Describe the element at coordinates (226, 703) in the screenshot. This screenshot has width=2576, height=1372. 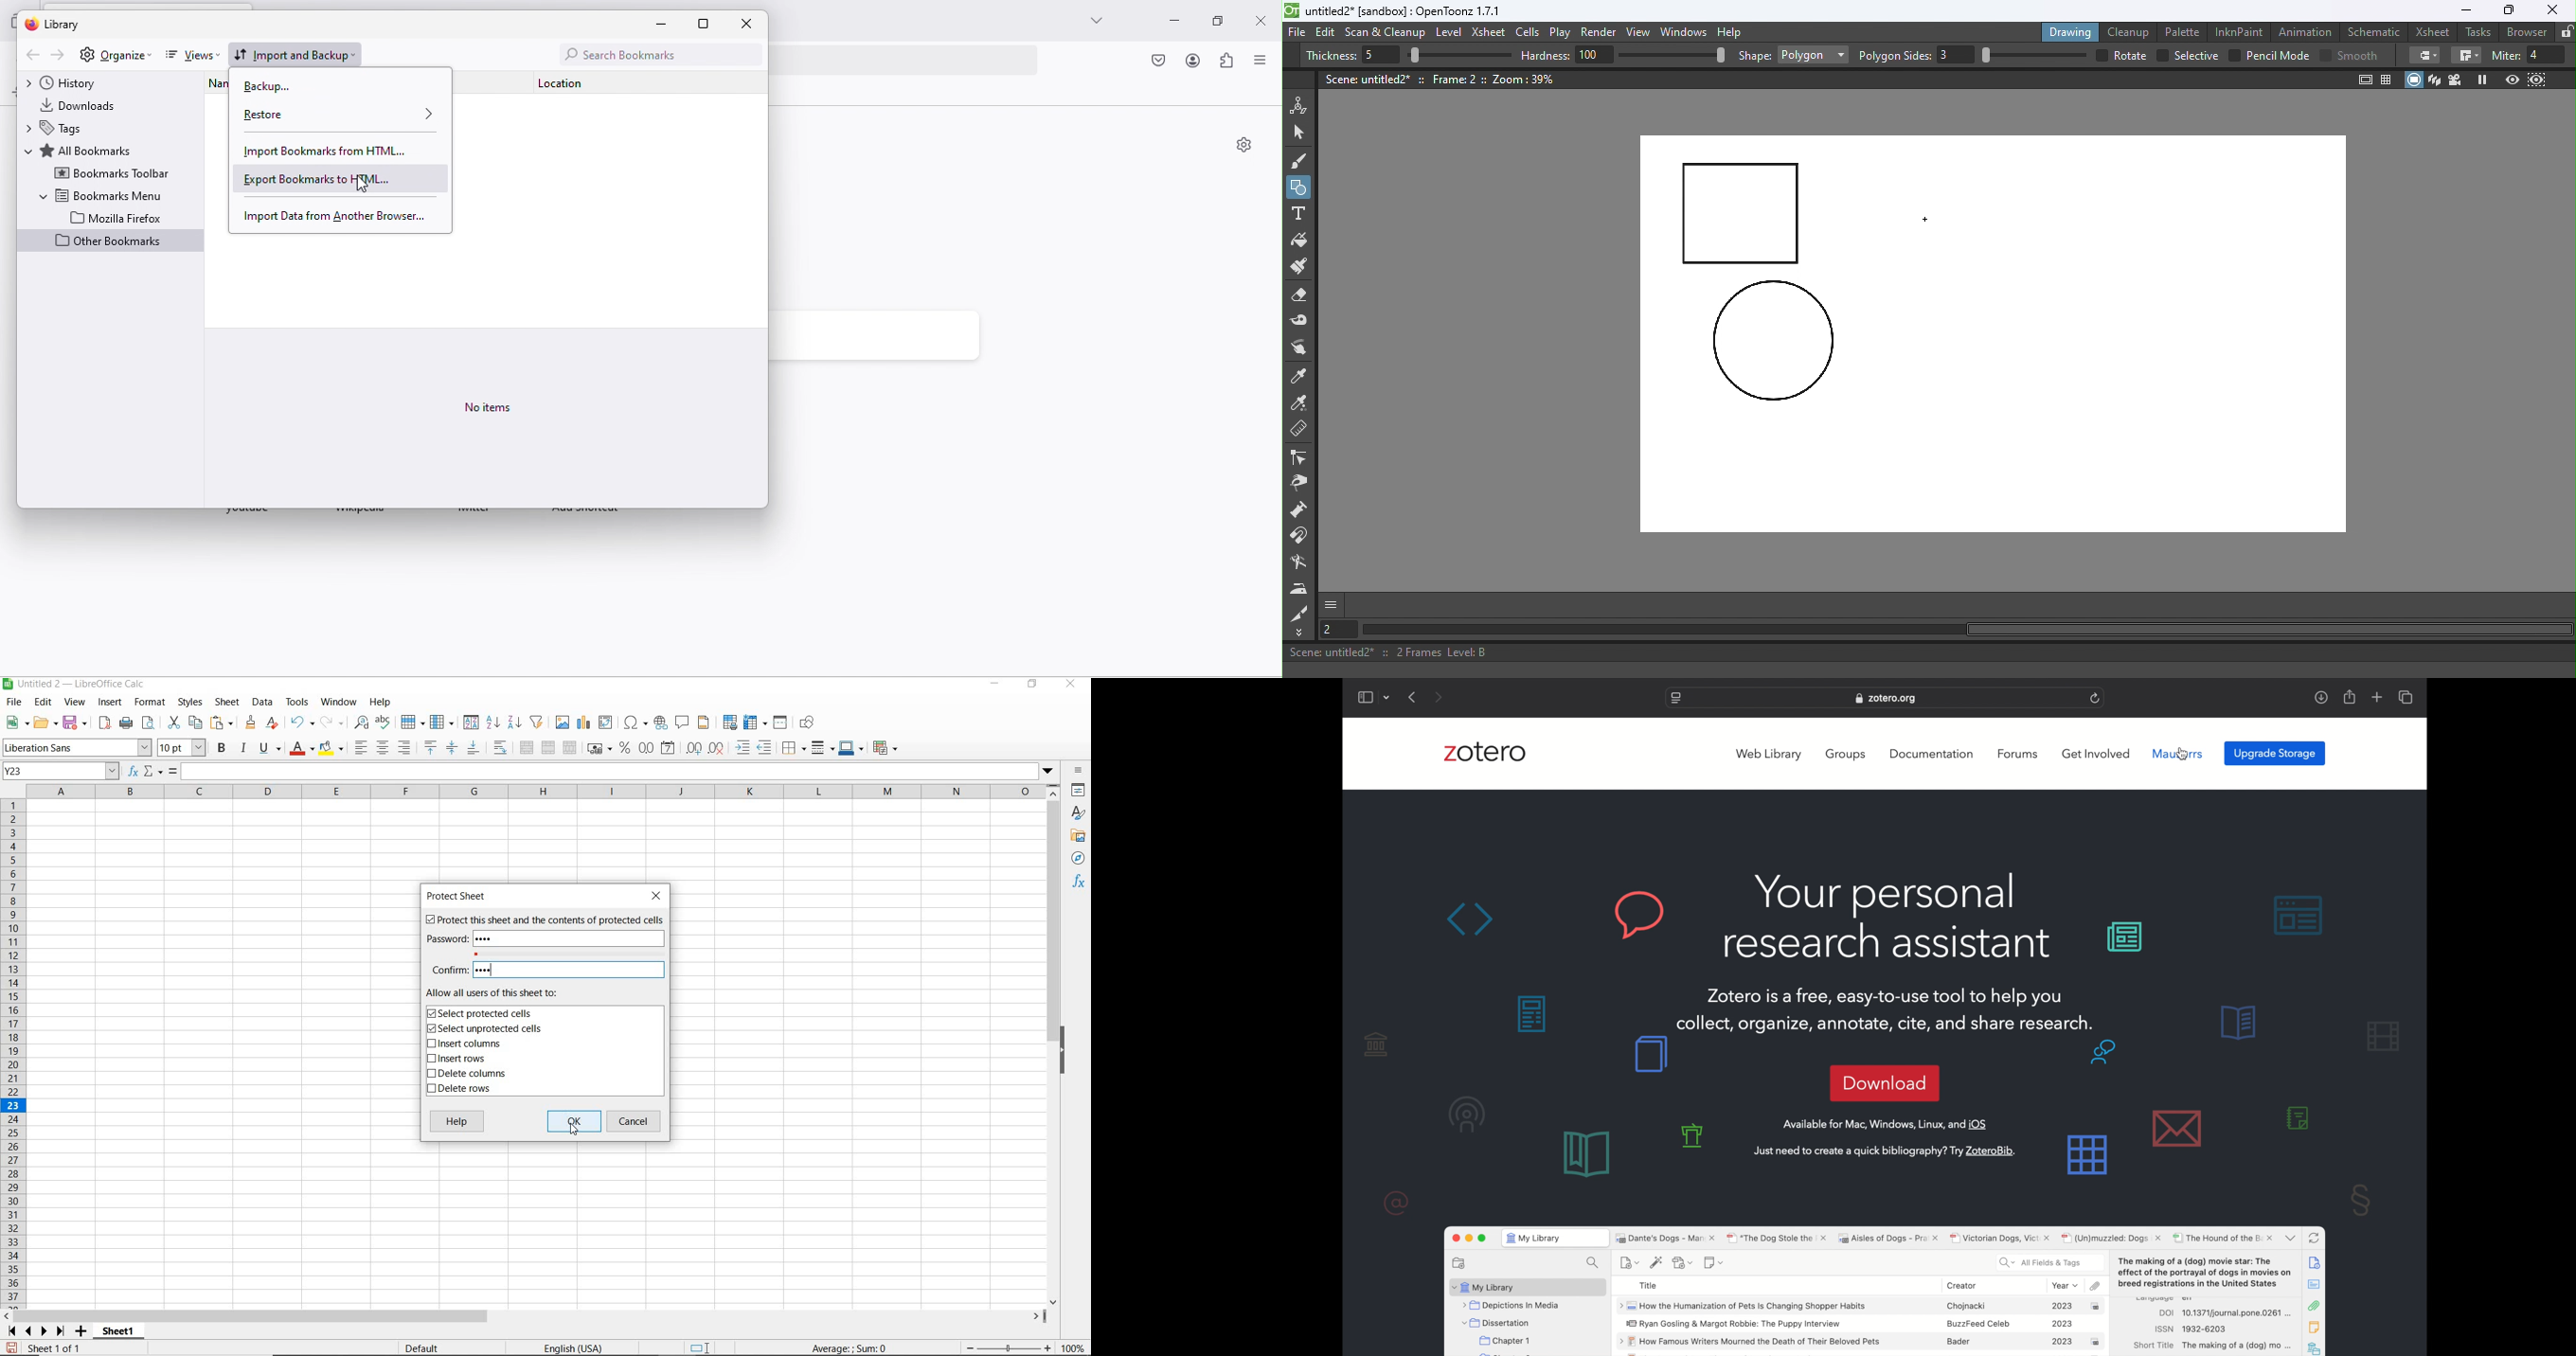
I see `SHEET` at that location.